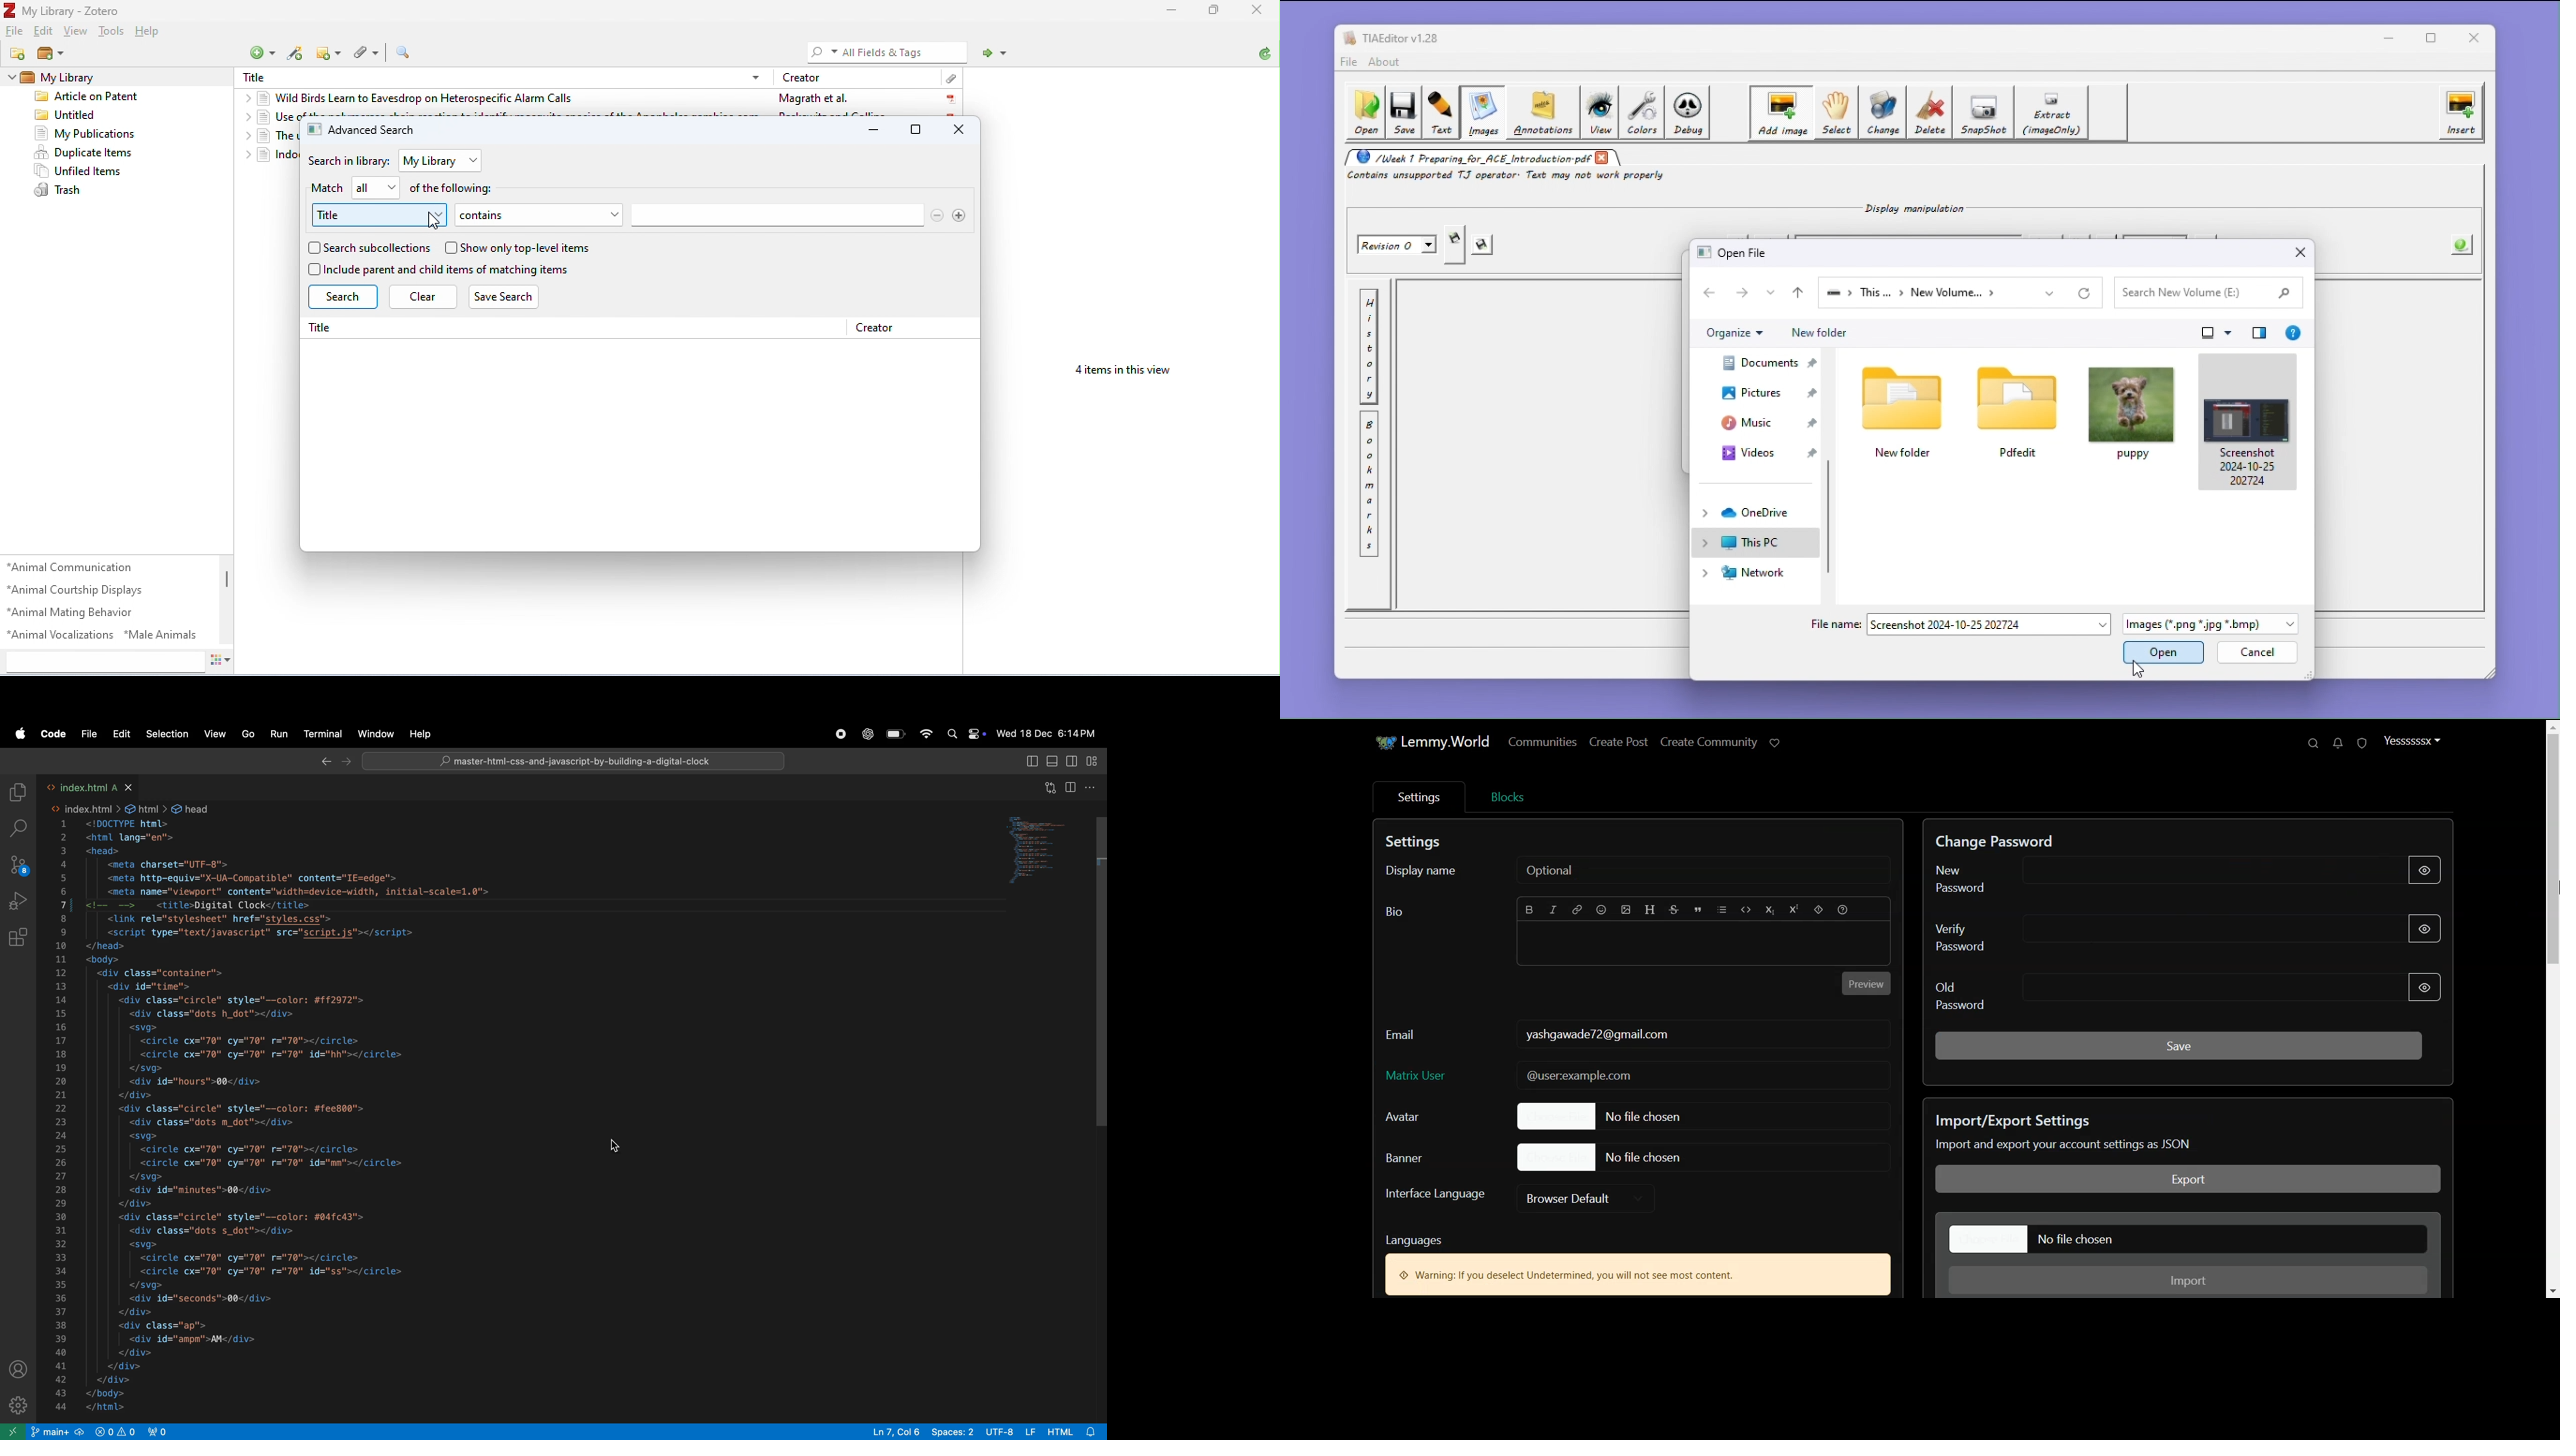 The height and width of the screenshot is (1456, 2576). Describe the element at coordinates (314, 248) in the screenshot. I see `checkbox` at that location.